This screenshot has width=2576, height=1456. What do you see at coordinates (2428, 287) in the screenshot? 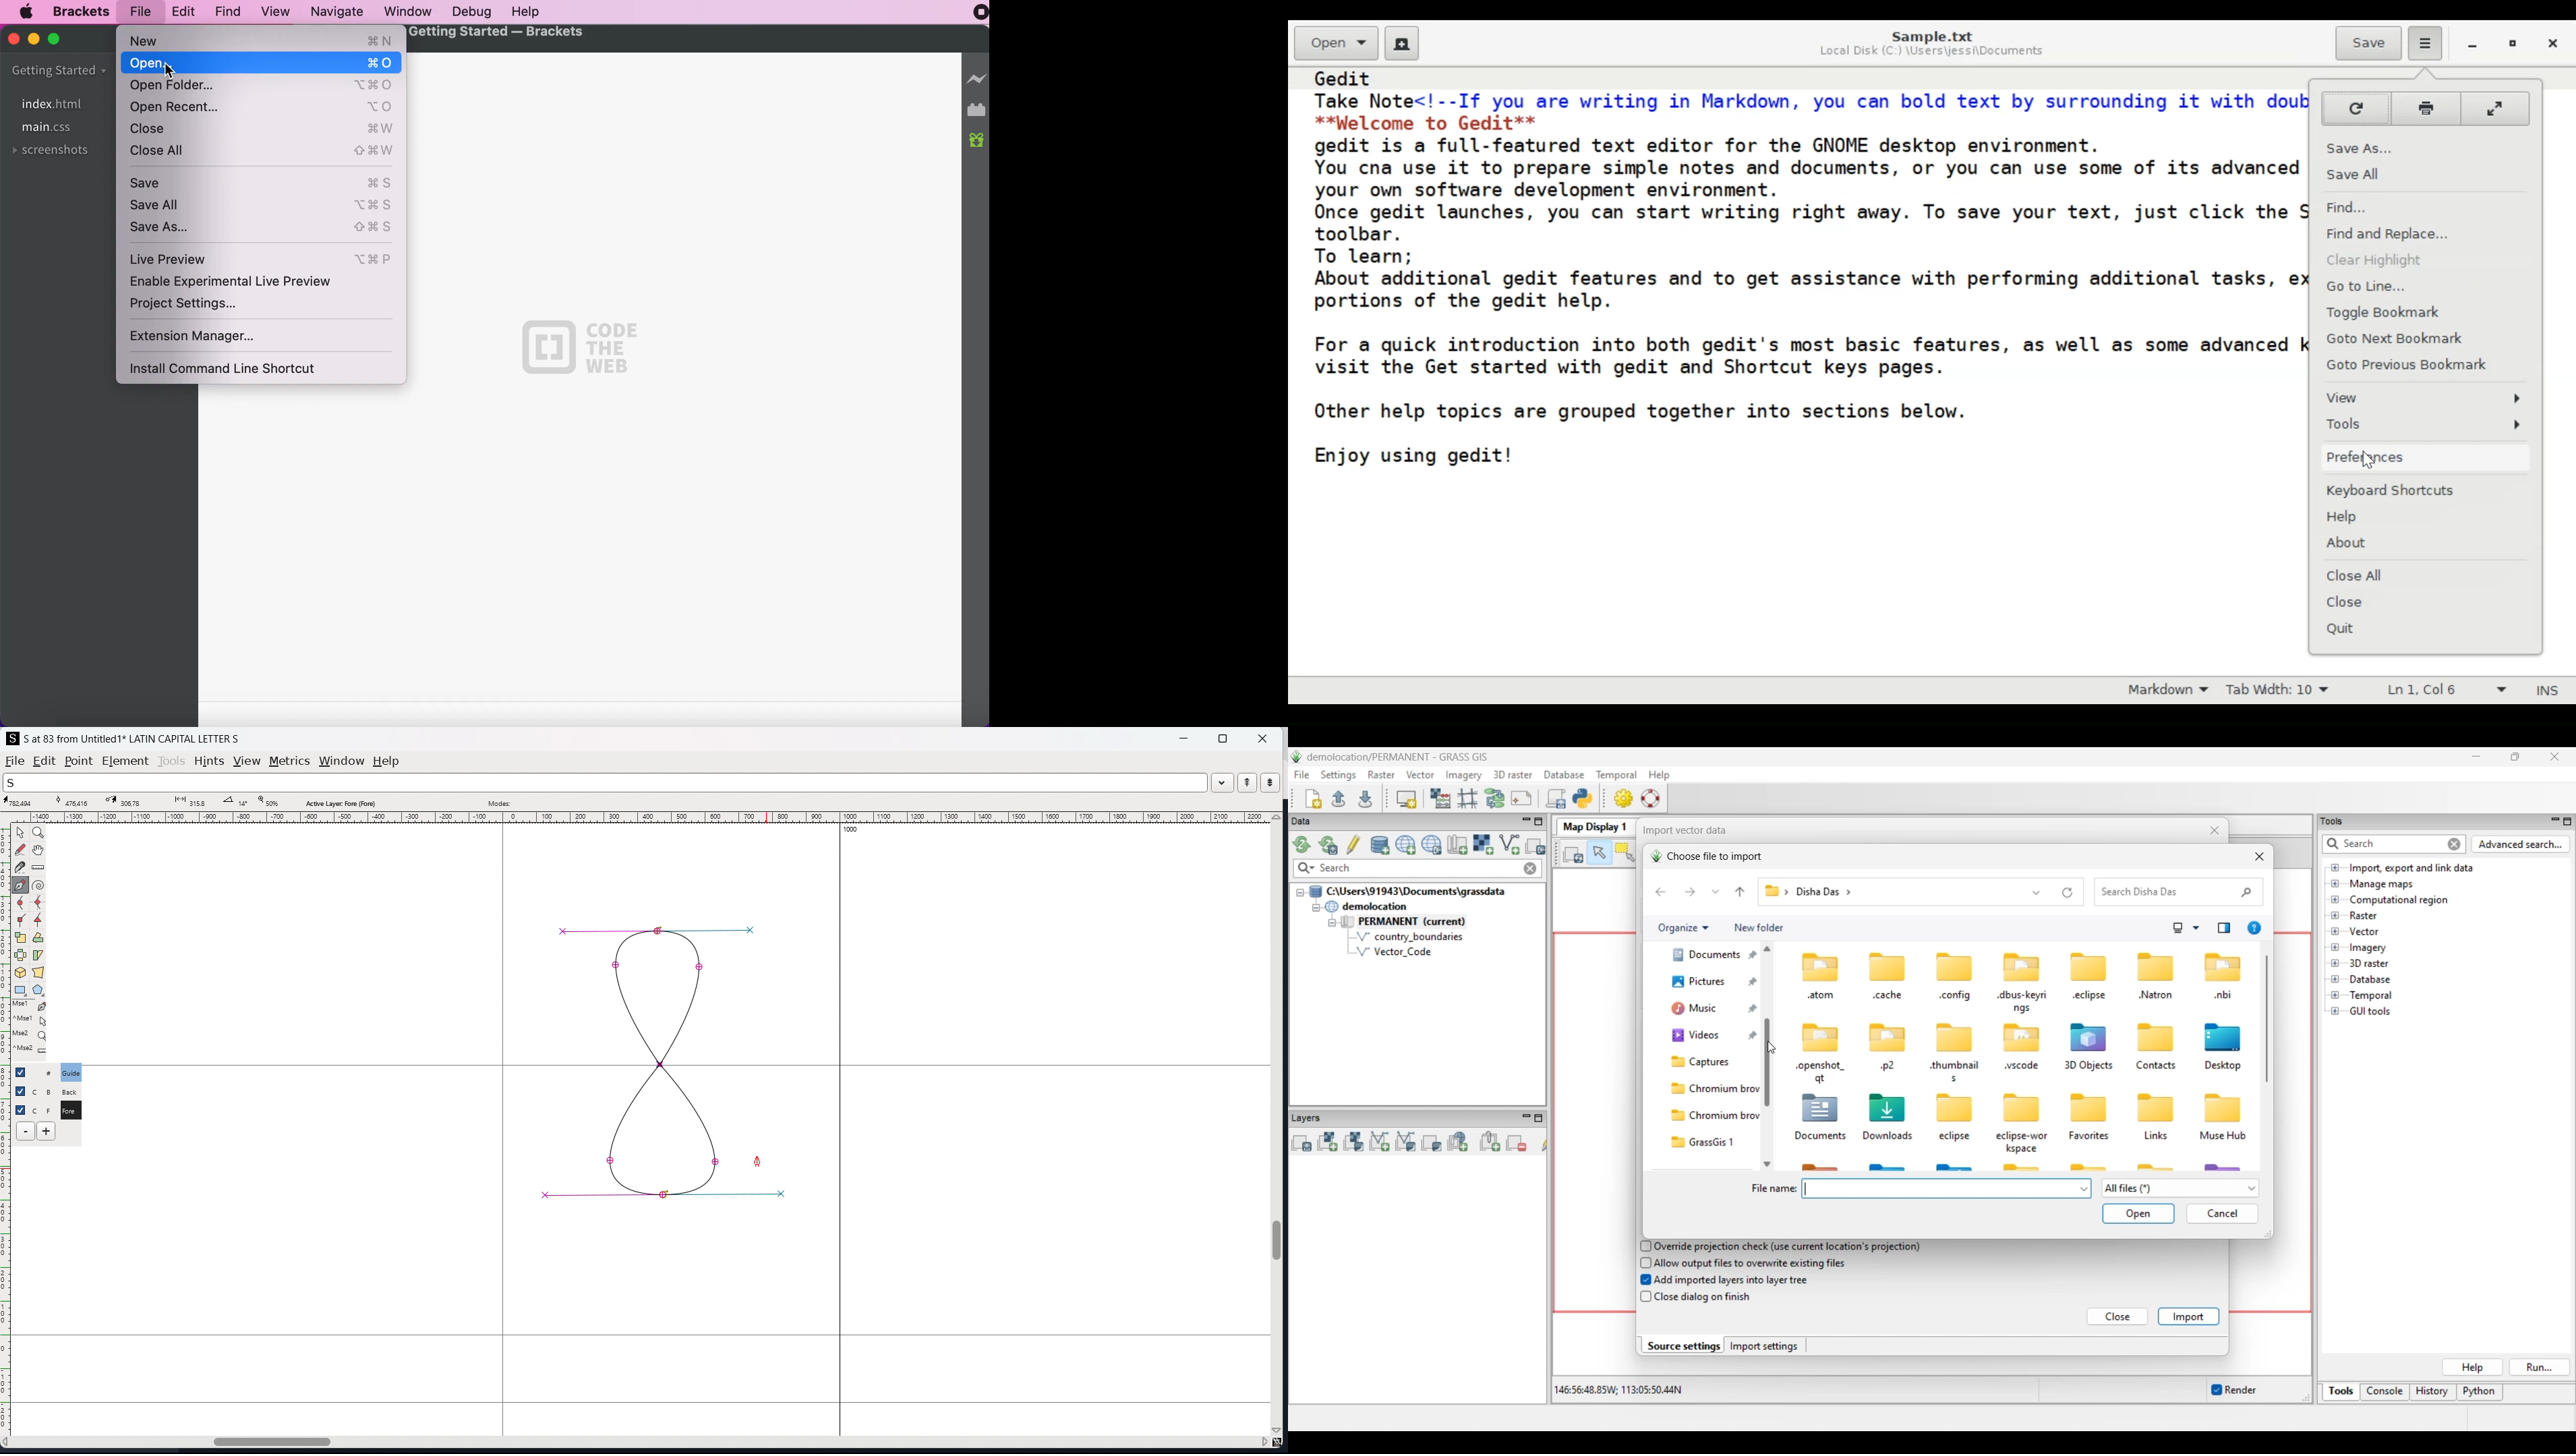
I see `Go to Line` at bounding box center [2428, 287].